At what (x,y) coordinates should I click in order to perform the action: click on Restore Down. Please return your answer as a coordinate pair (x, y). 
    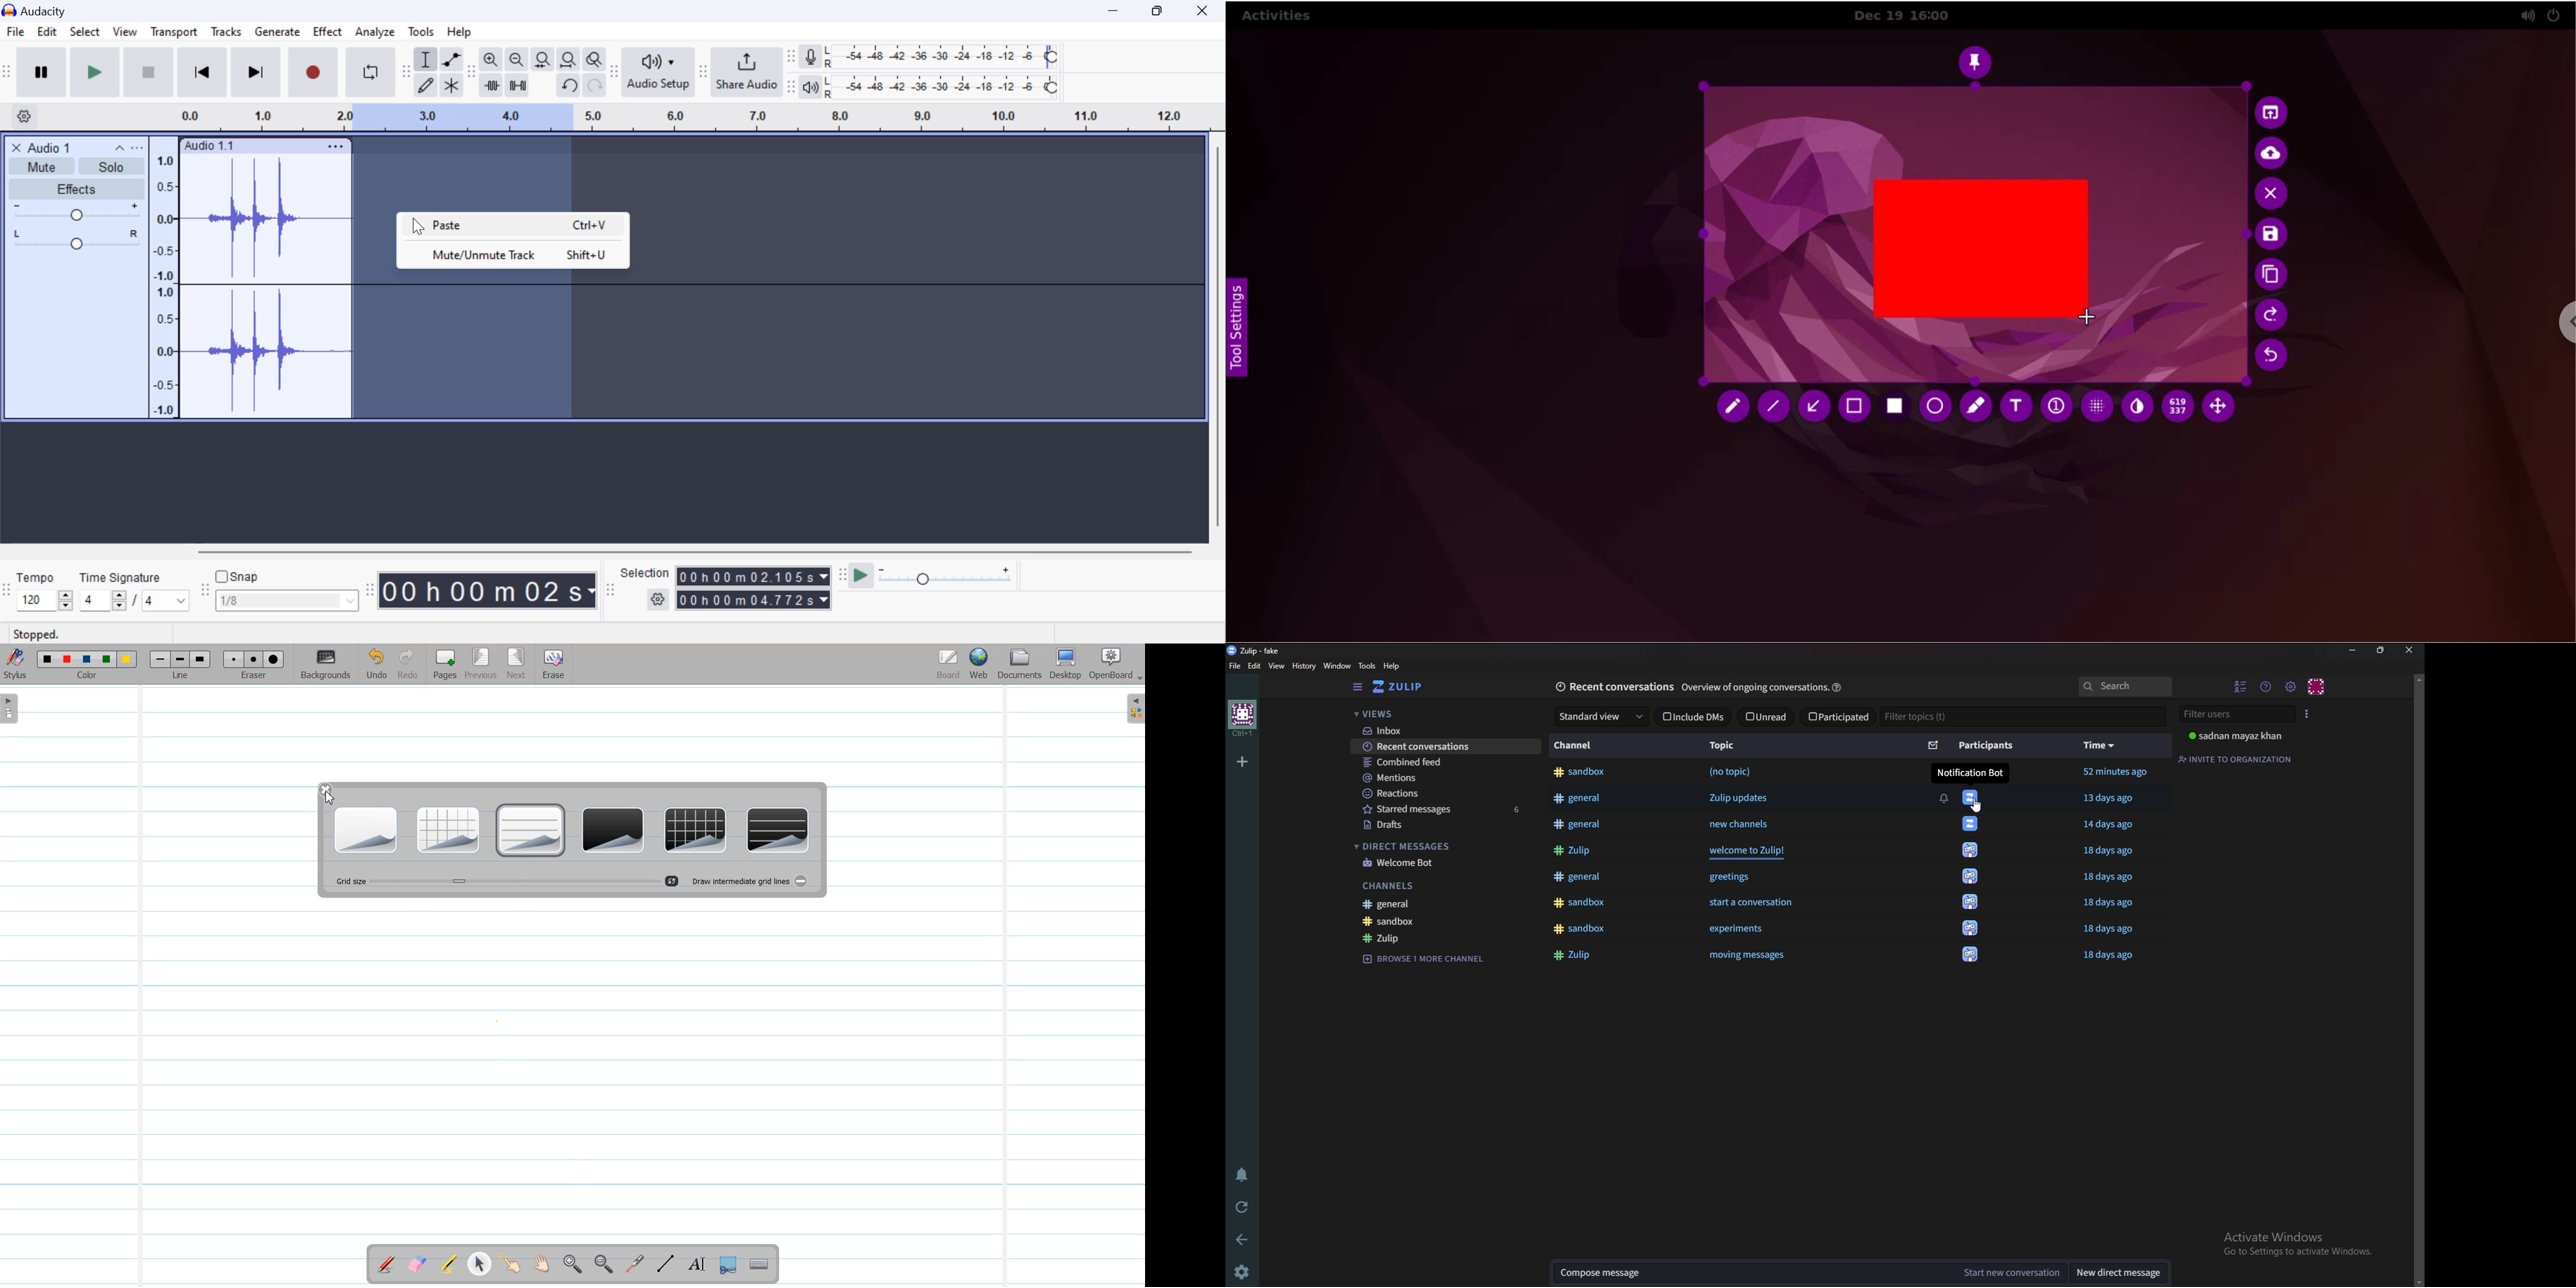
    Looking at the image, I should click on (1116, 10).